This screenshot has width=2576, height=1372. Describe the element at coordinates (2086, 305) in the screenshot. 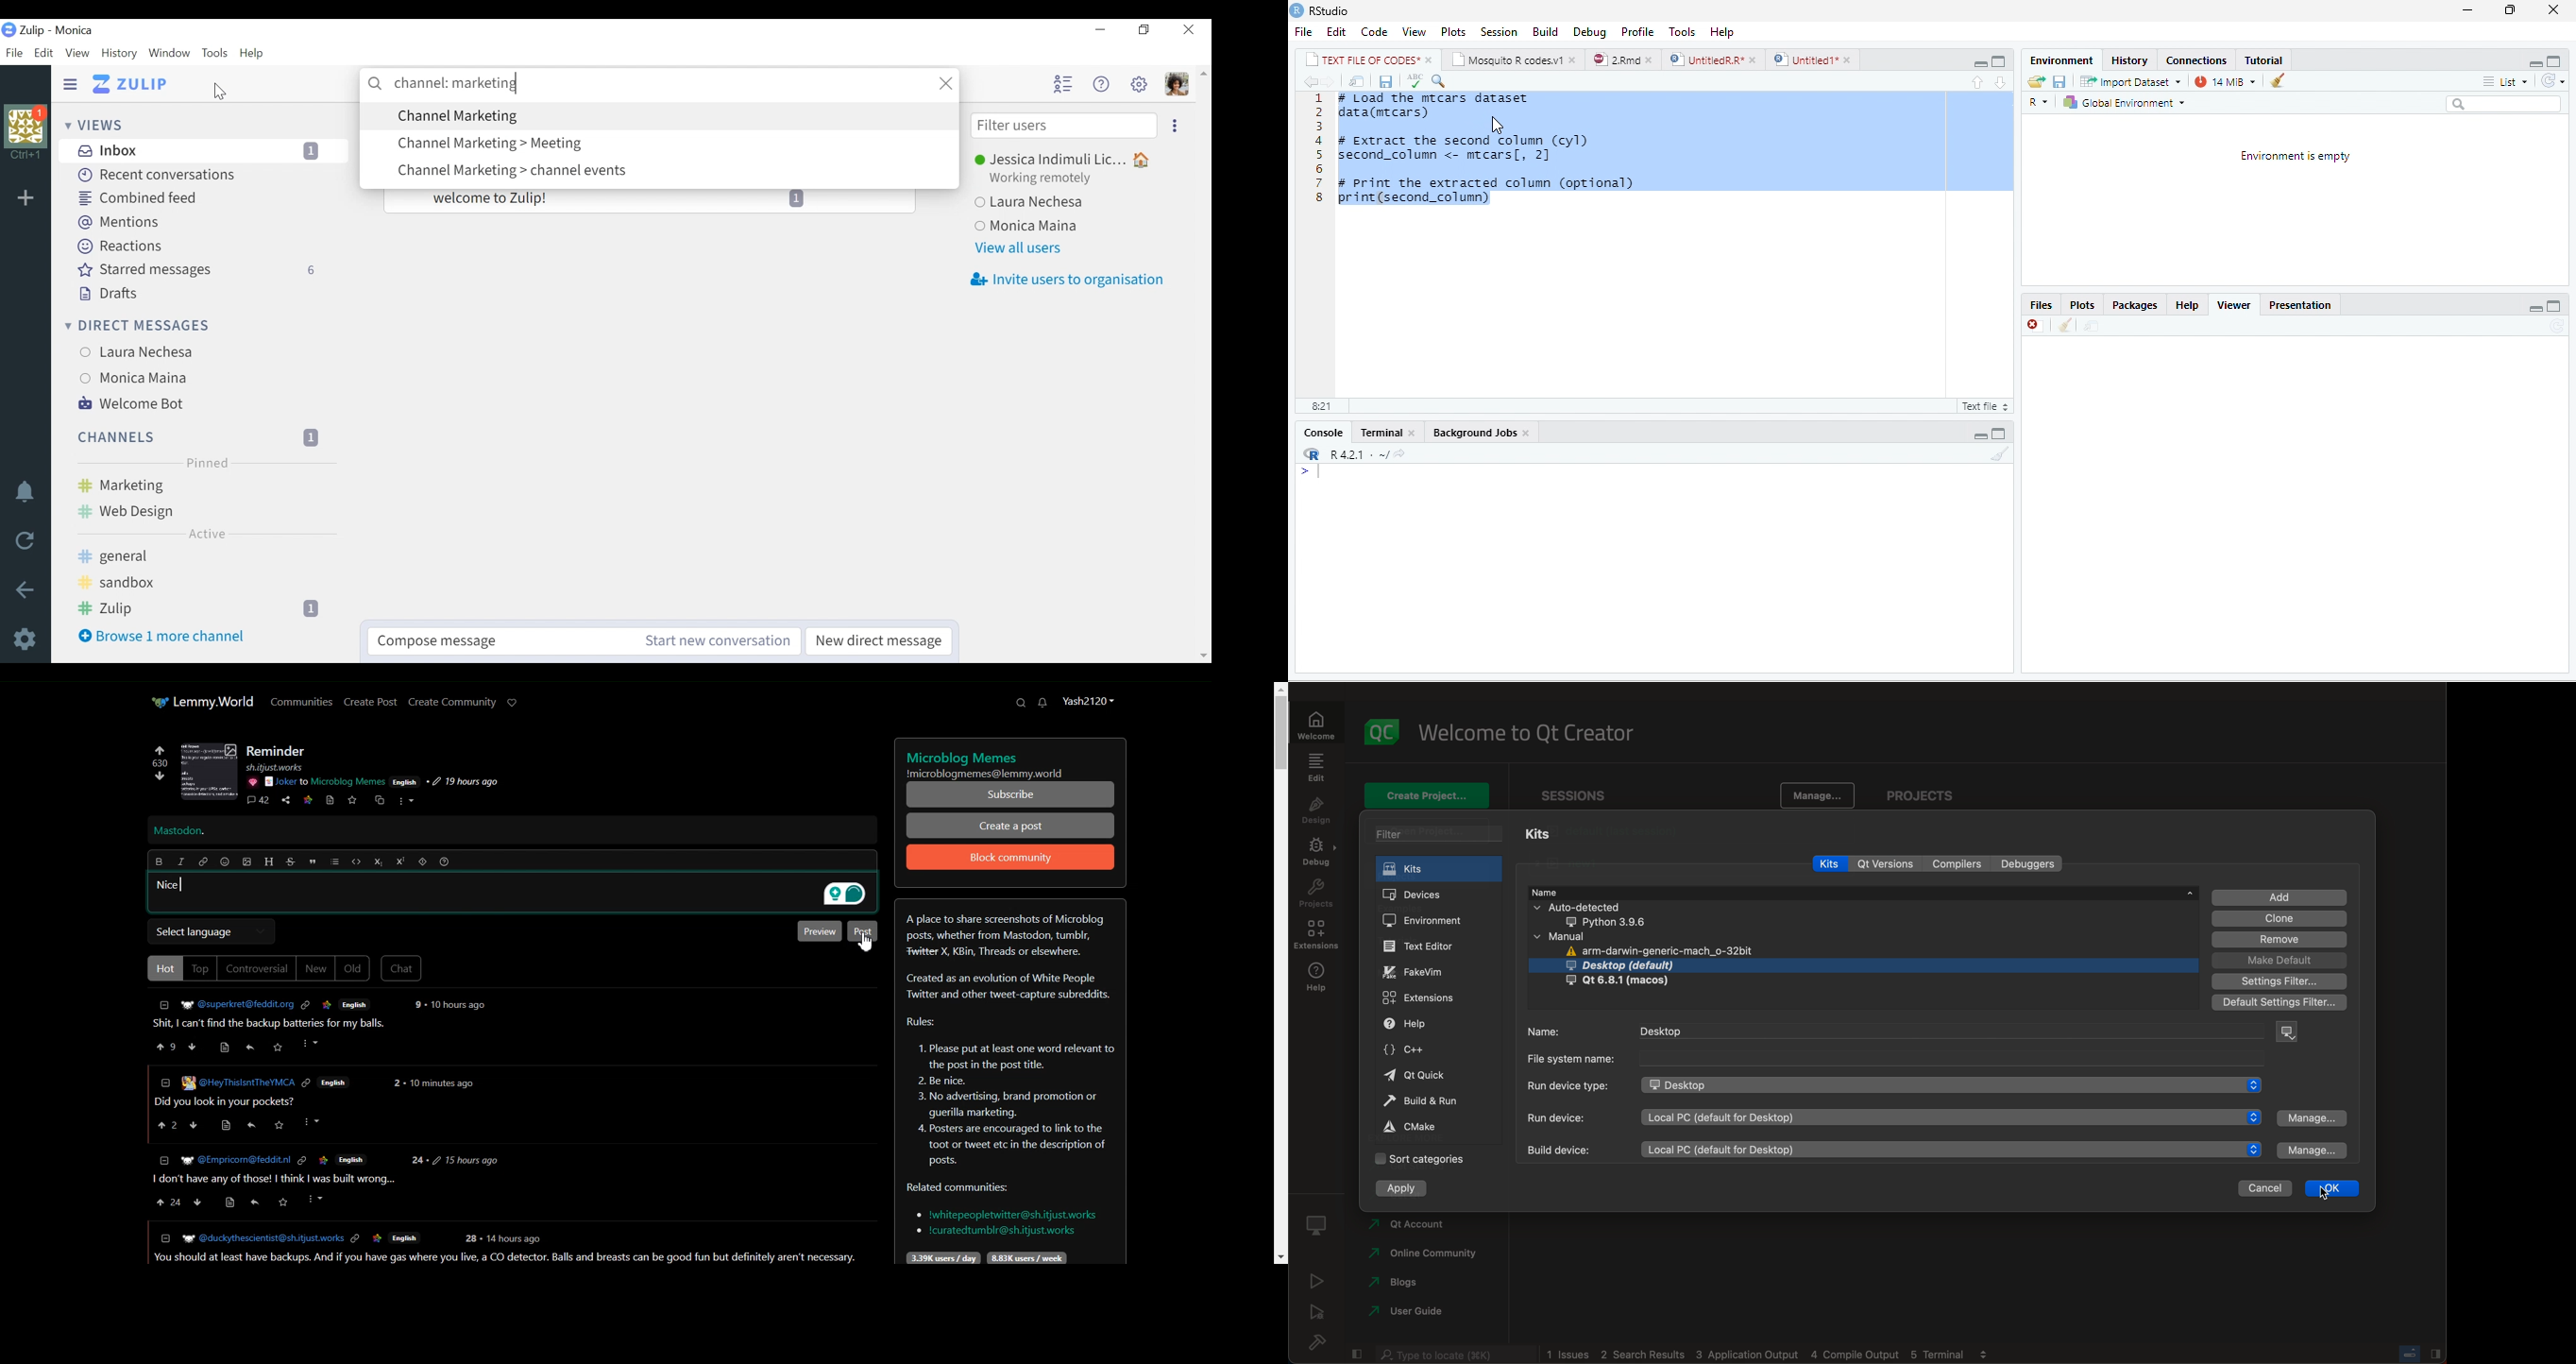

I see `Plots` at that location.